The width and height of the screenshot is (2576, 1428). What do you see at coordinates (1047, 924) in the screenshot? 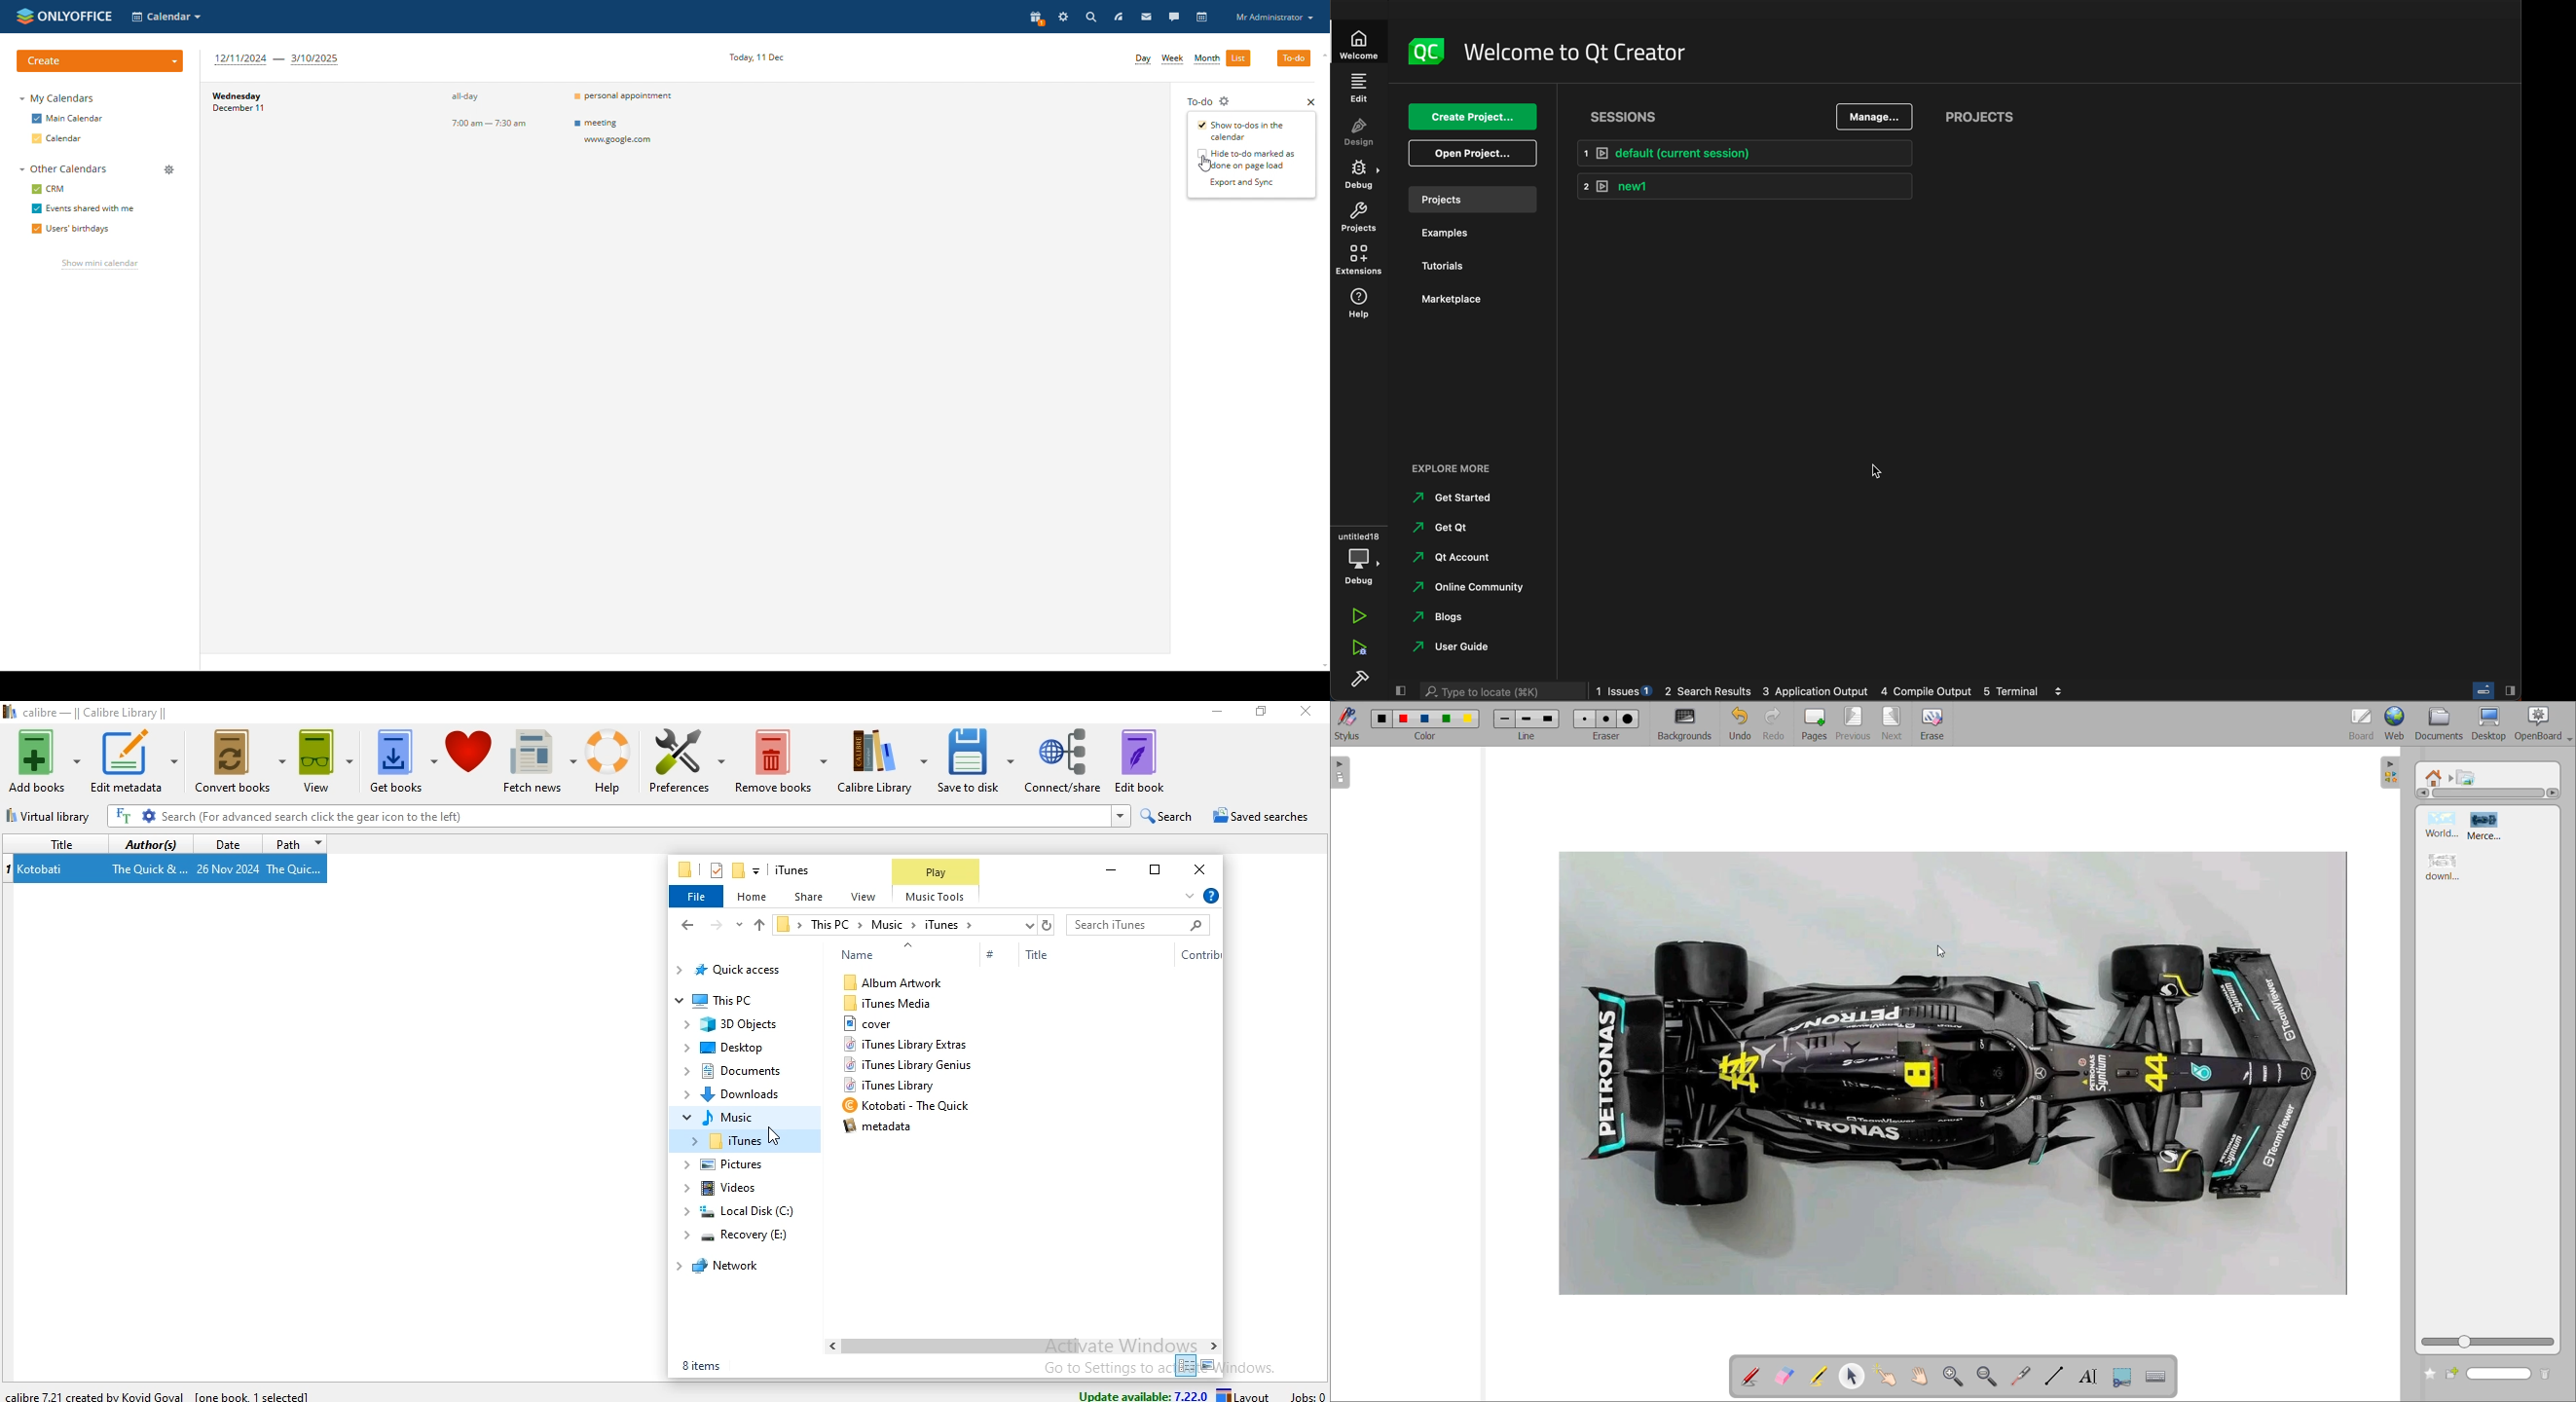
I see `refresh` at bounding box center [1047, 924].